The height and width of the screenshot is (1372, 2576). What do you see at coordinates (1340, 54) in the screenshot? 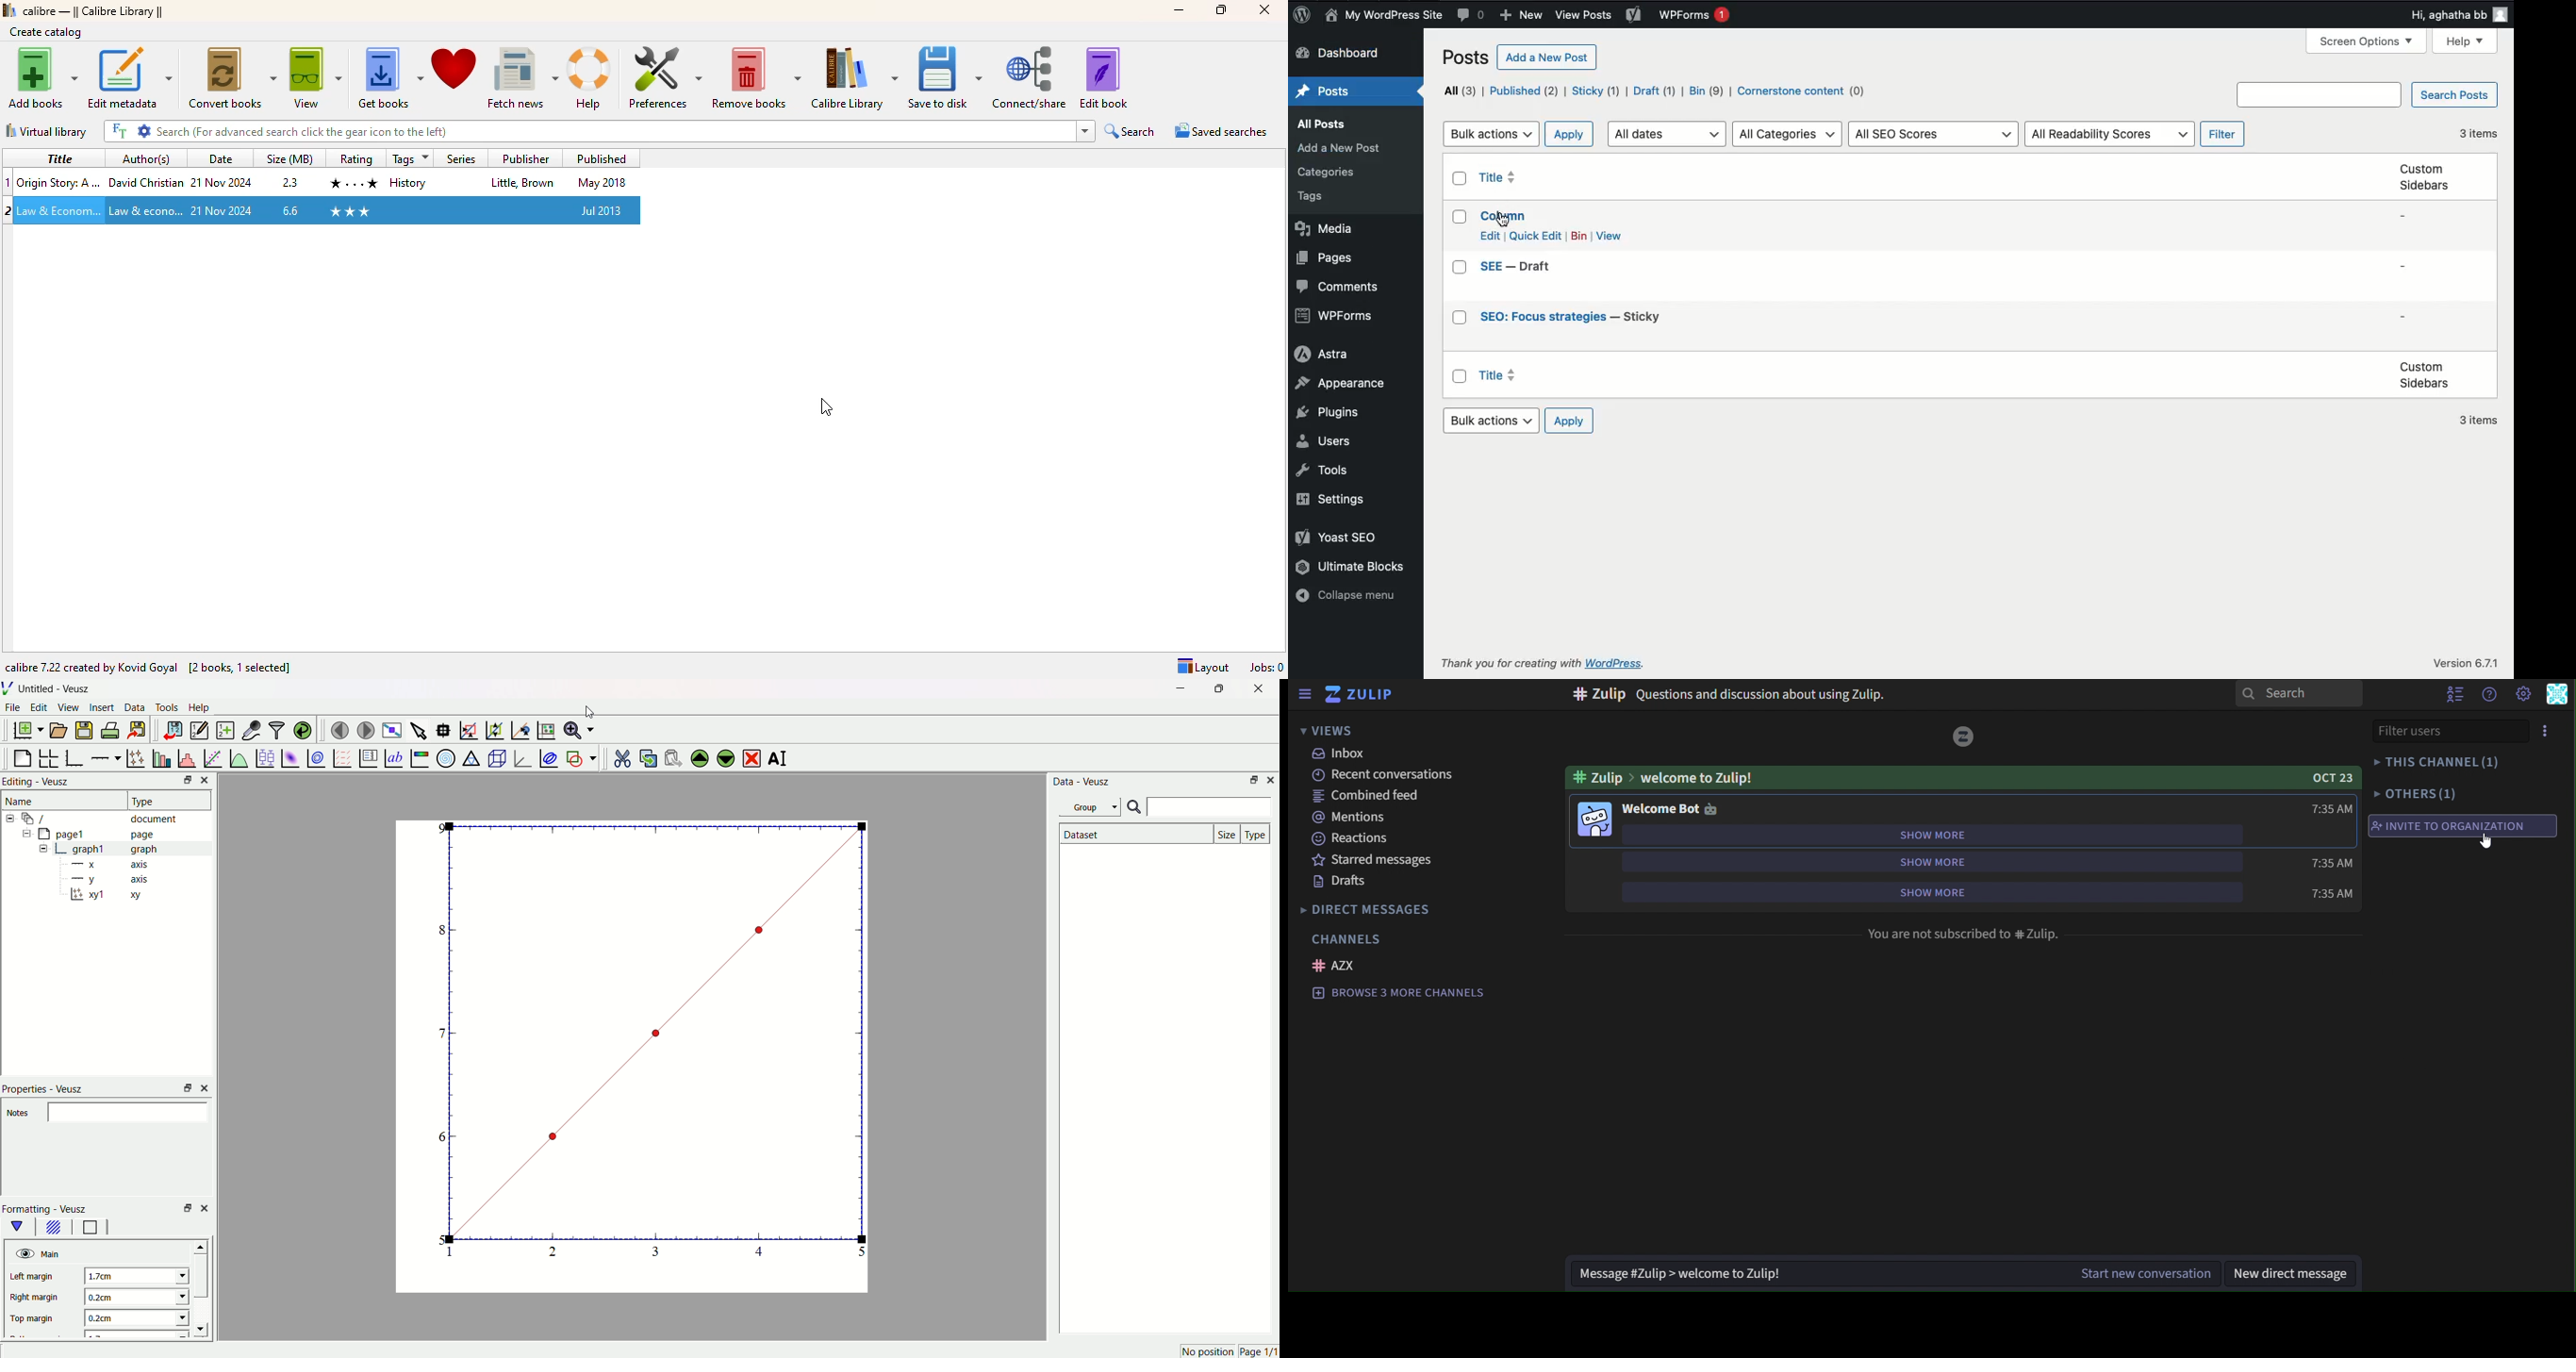
I see `Dashboard` at bounding box center [1340, 54].